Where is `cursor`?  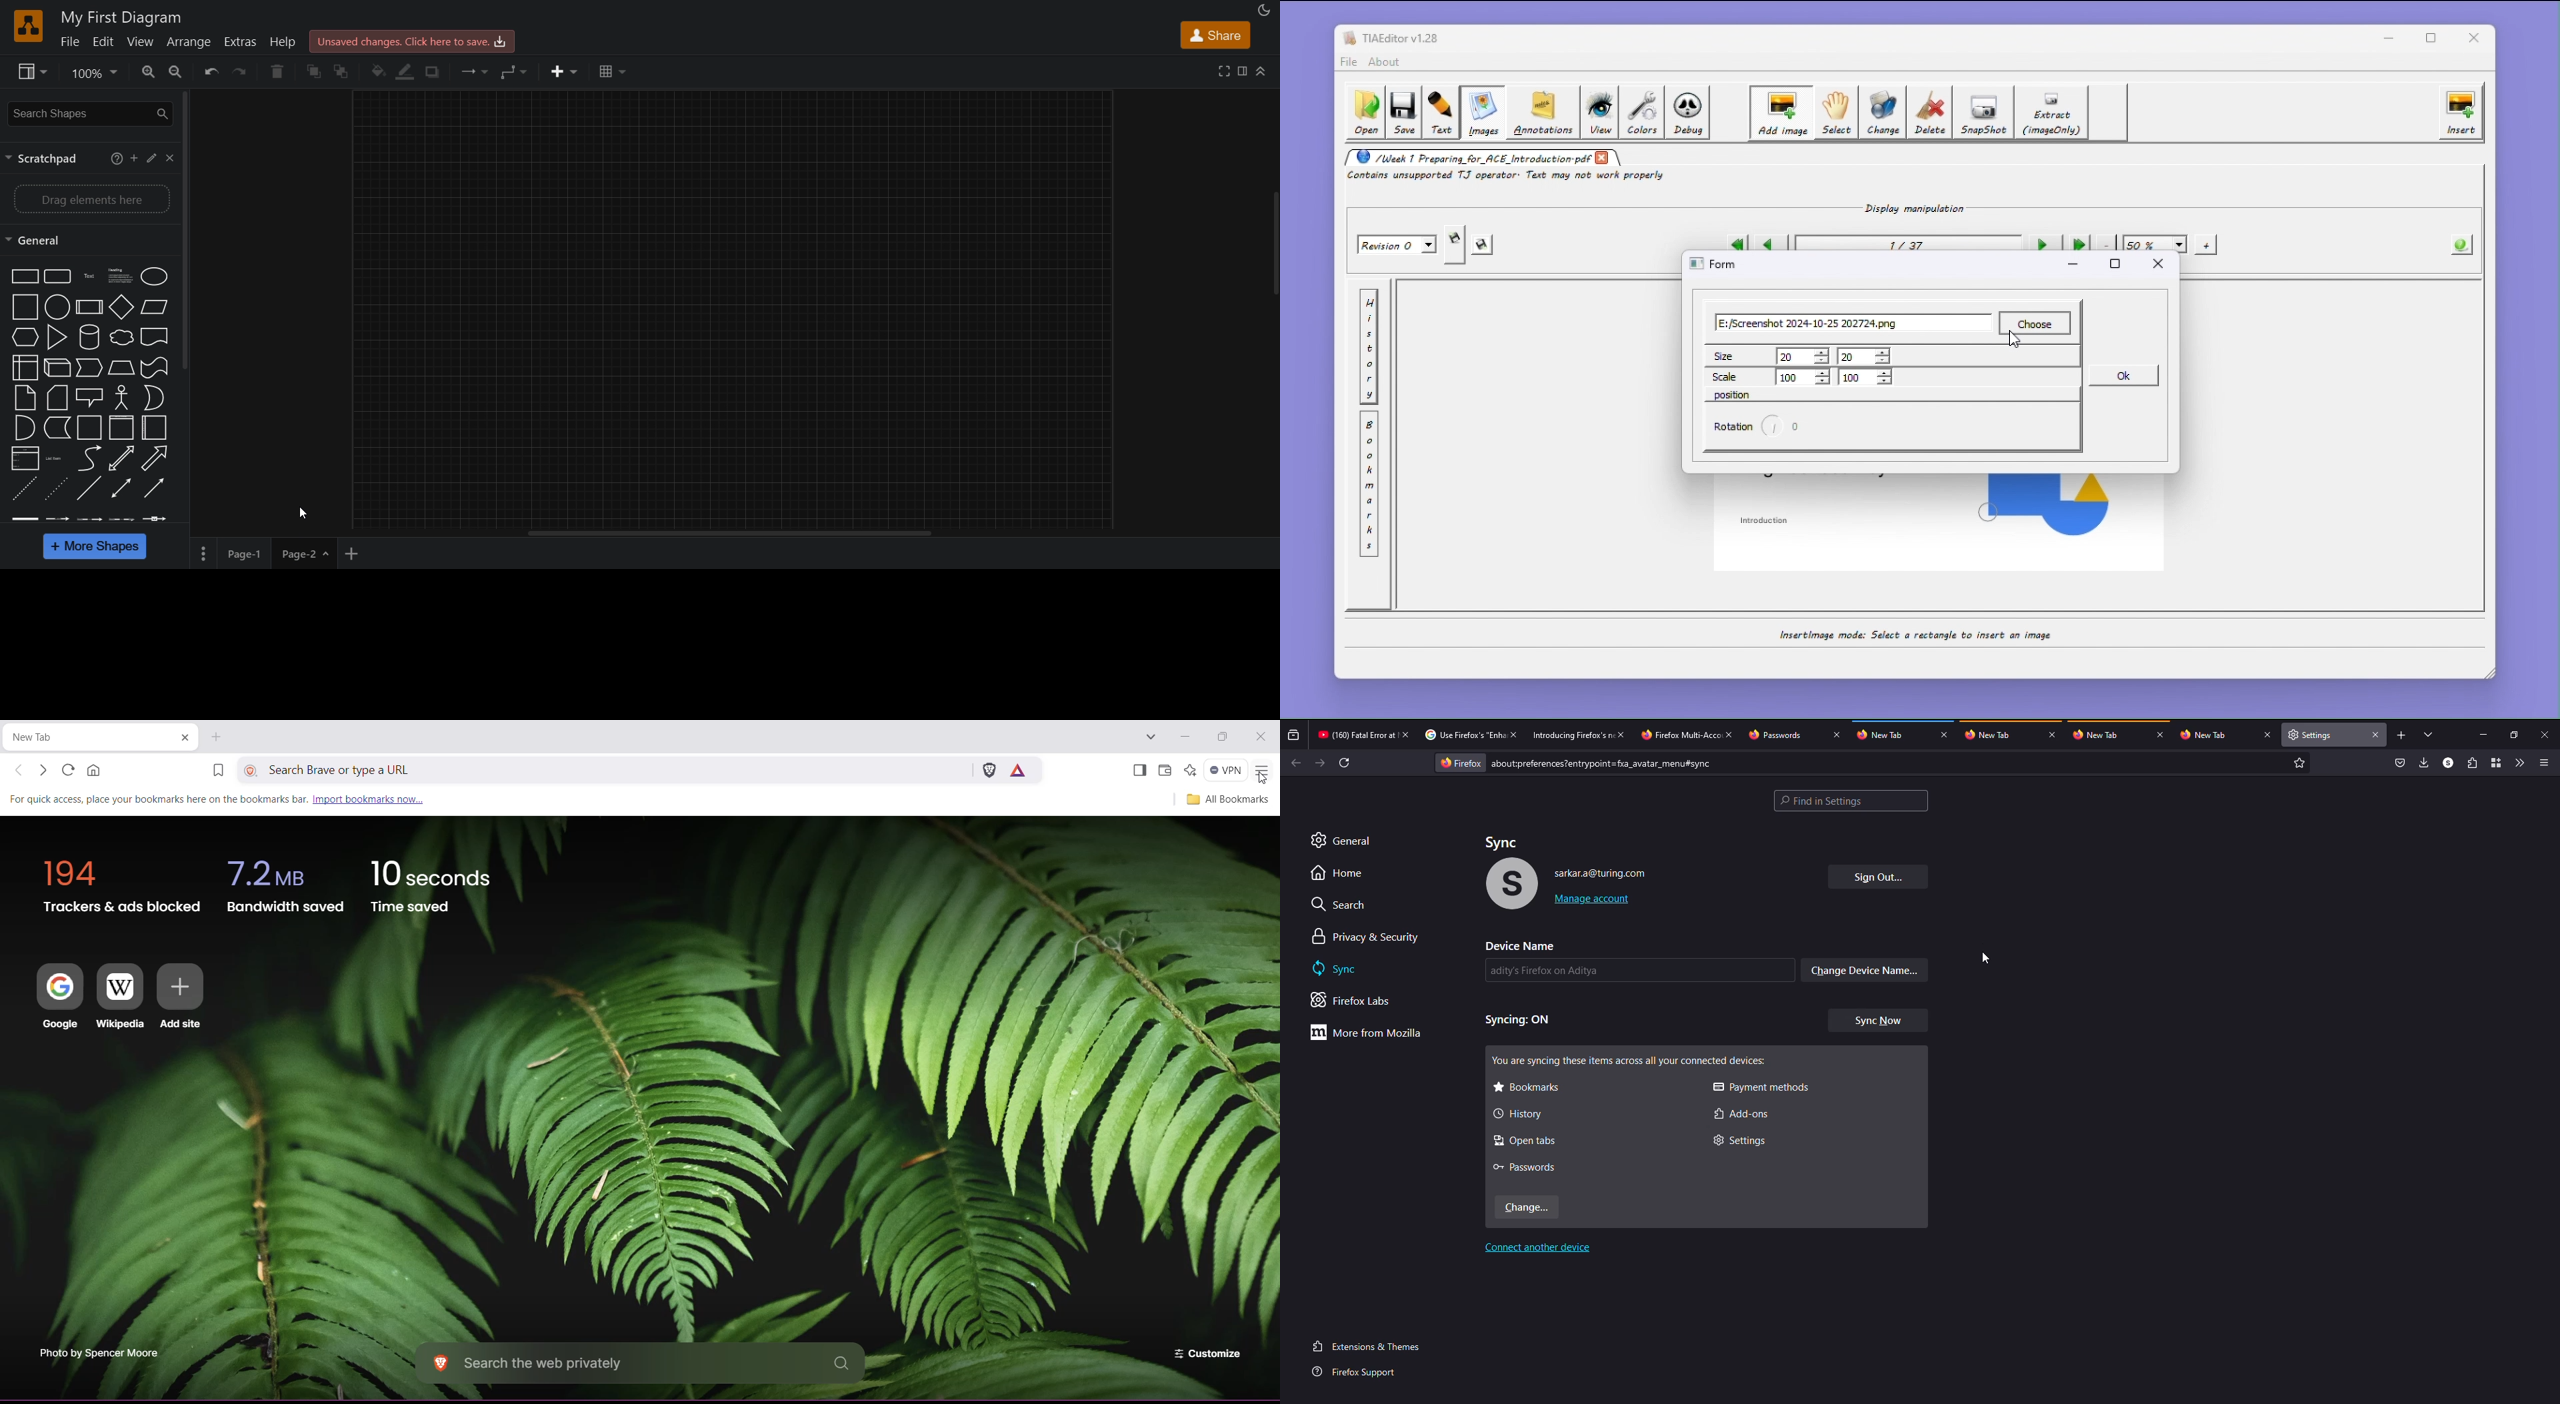 cursor is located at coordinates (301, 513).